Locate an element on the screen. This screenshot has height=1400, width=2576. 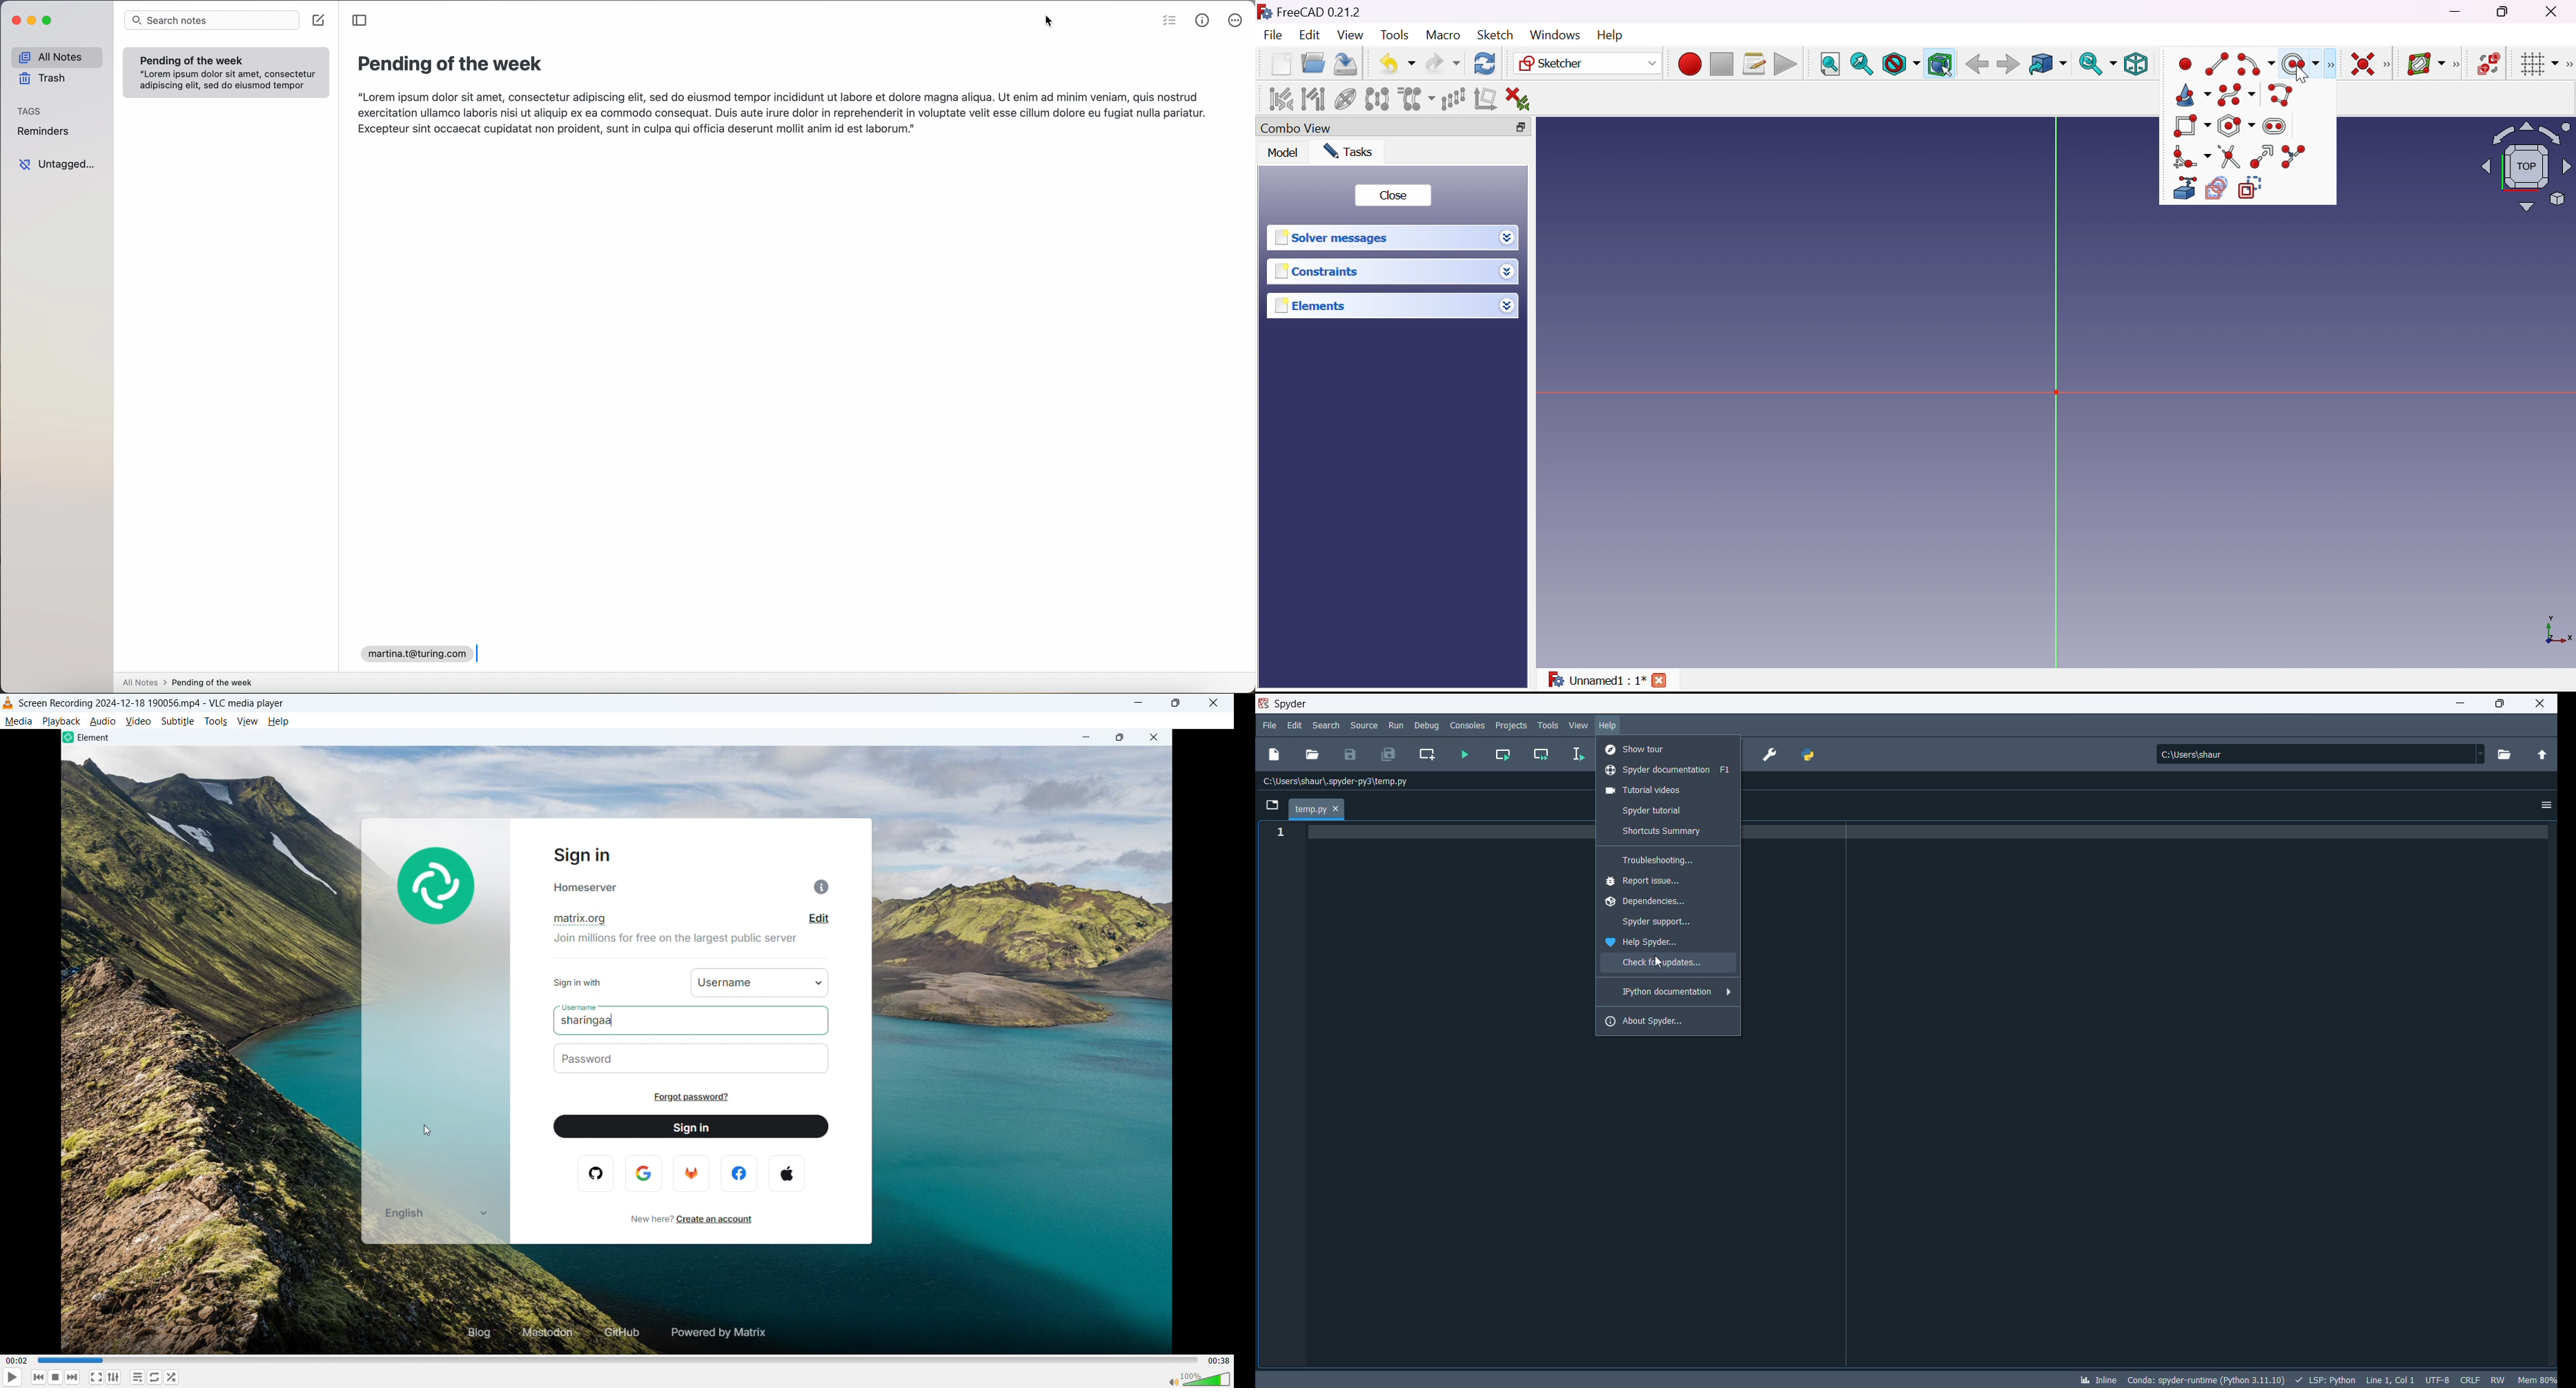
spyder tutorial is located at coordinates (1674, 811).